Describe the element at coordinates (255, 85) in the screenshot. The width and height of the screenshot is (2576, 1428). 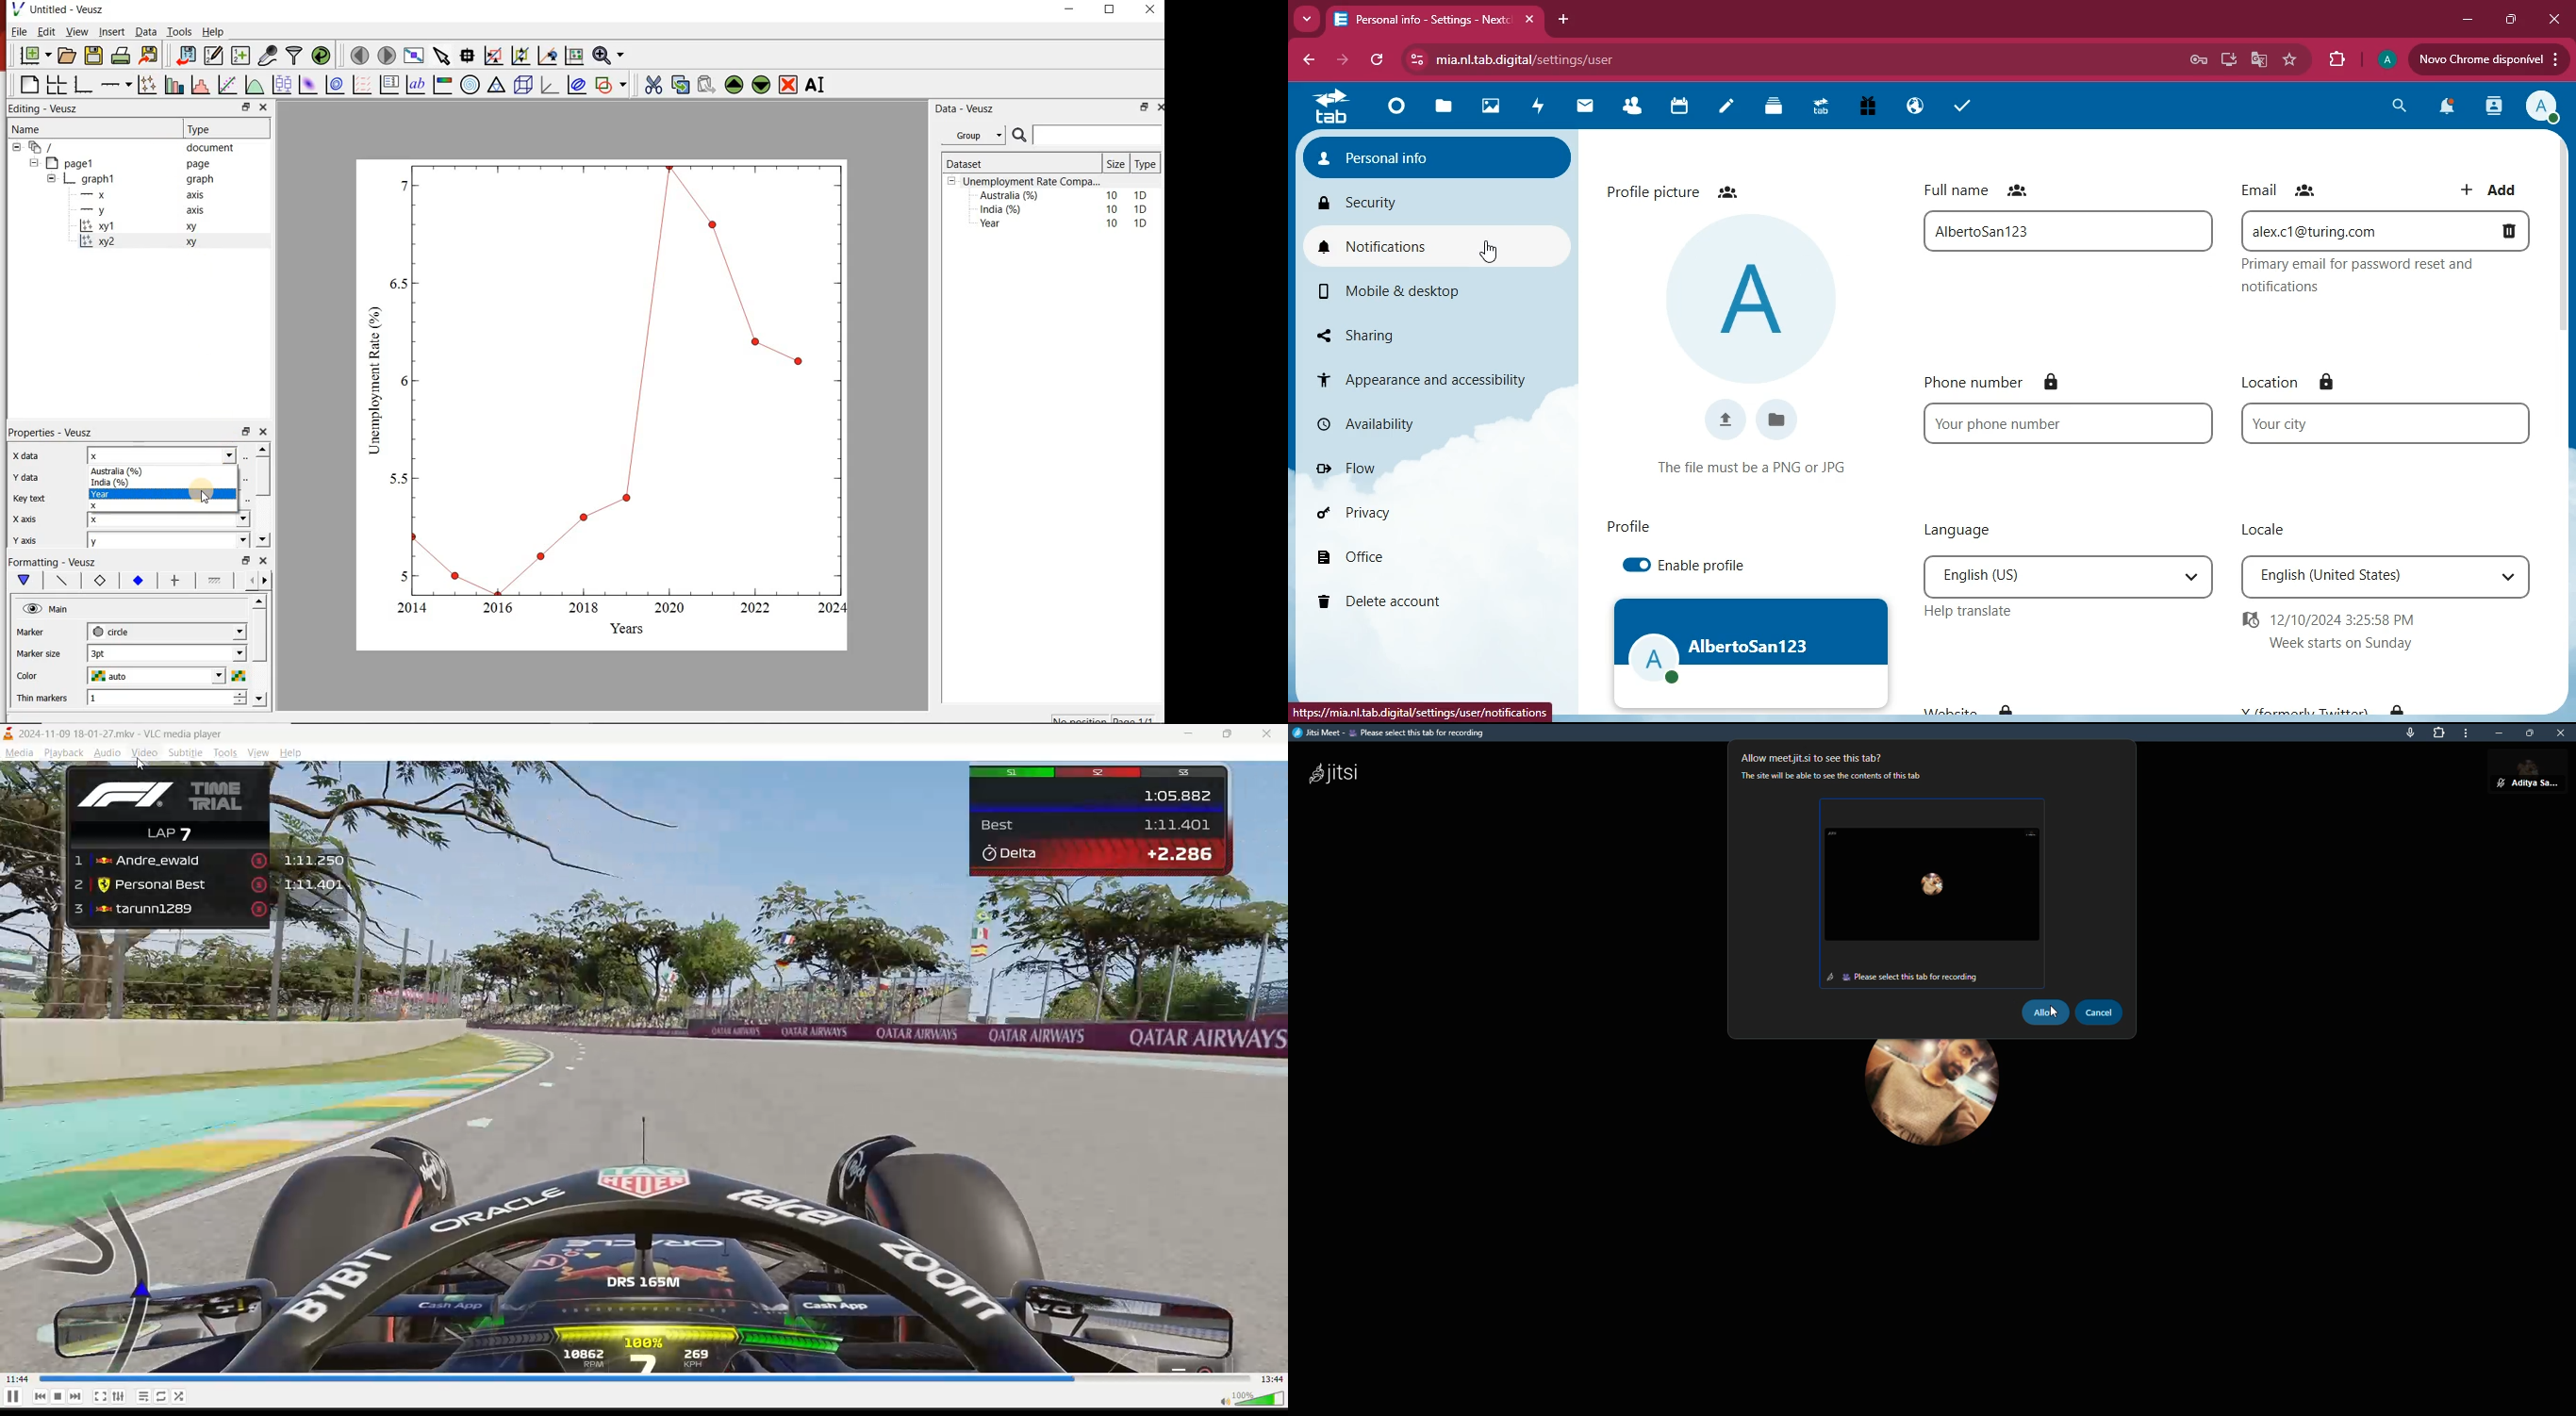
I see `plot a function` at that location.